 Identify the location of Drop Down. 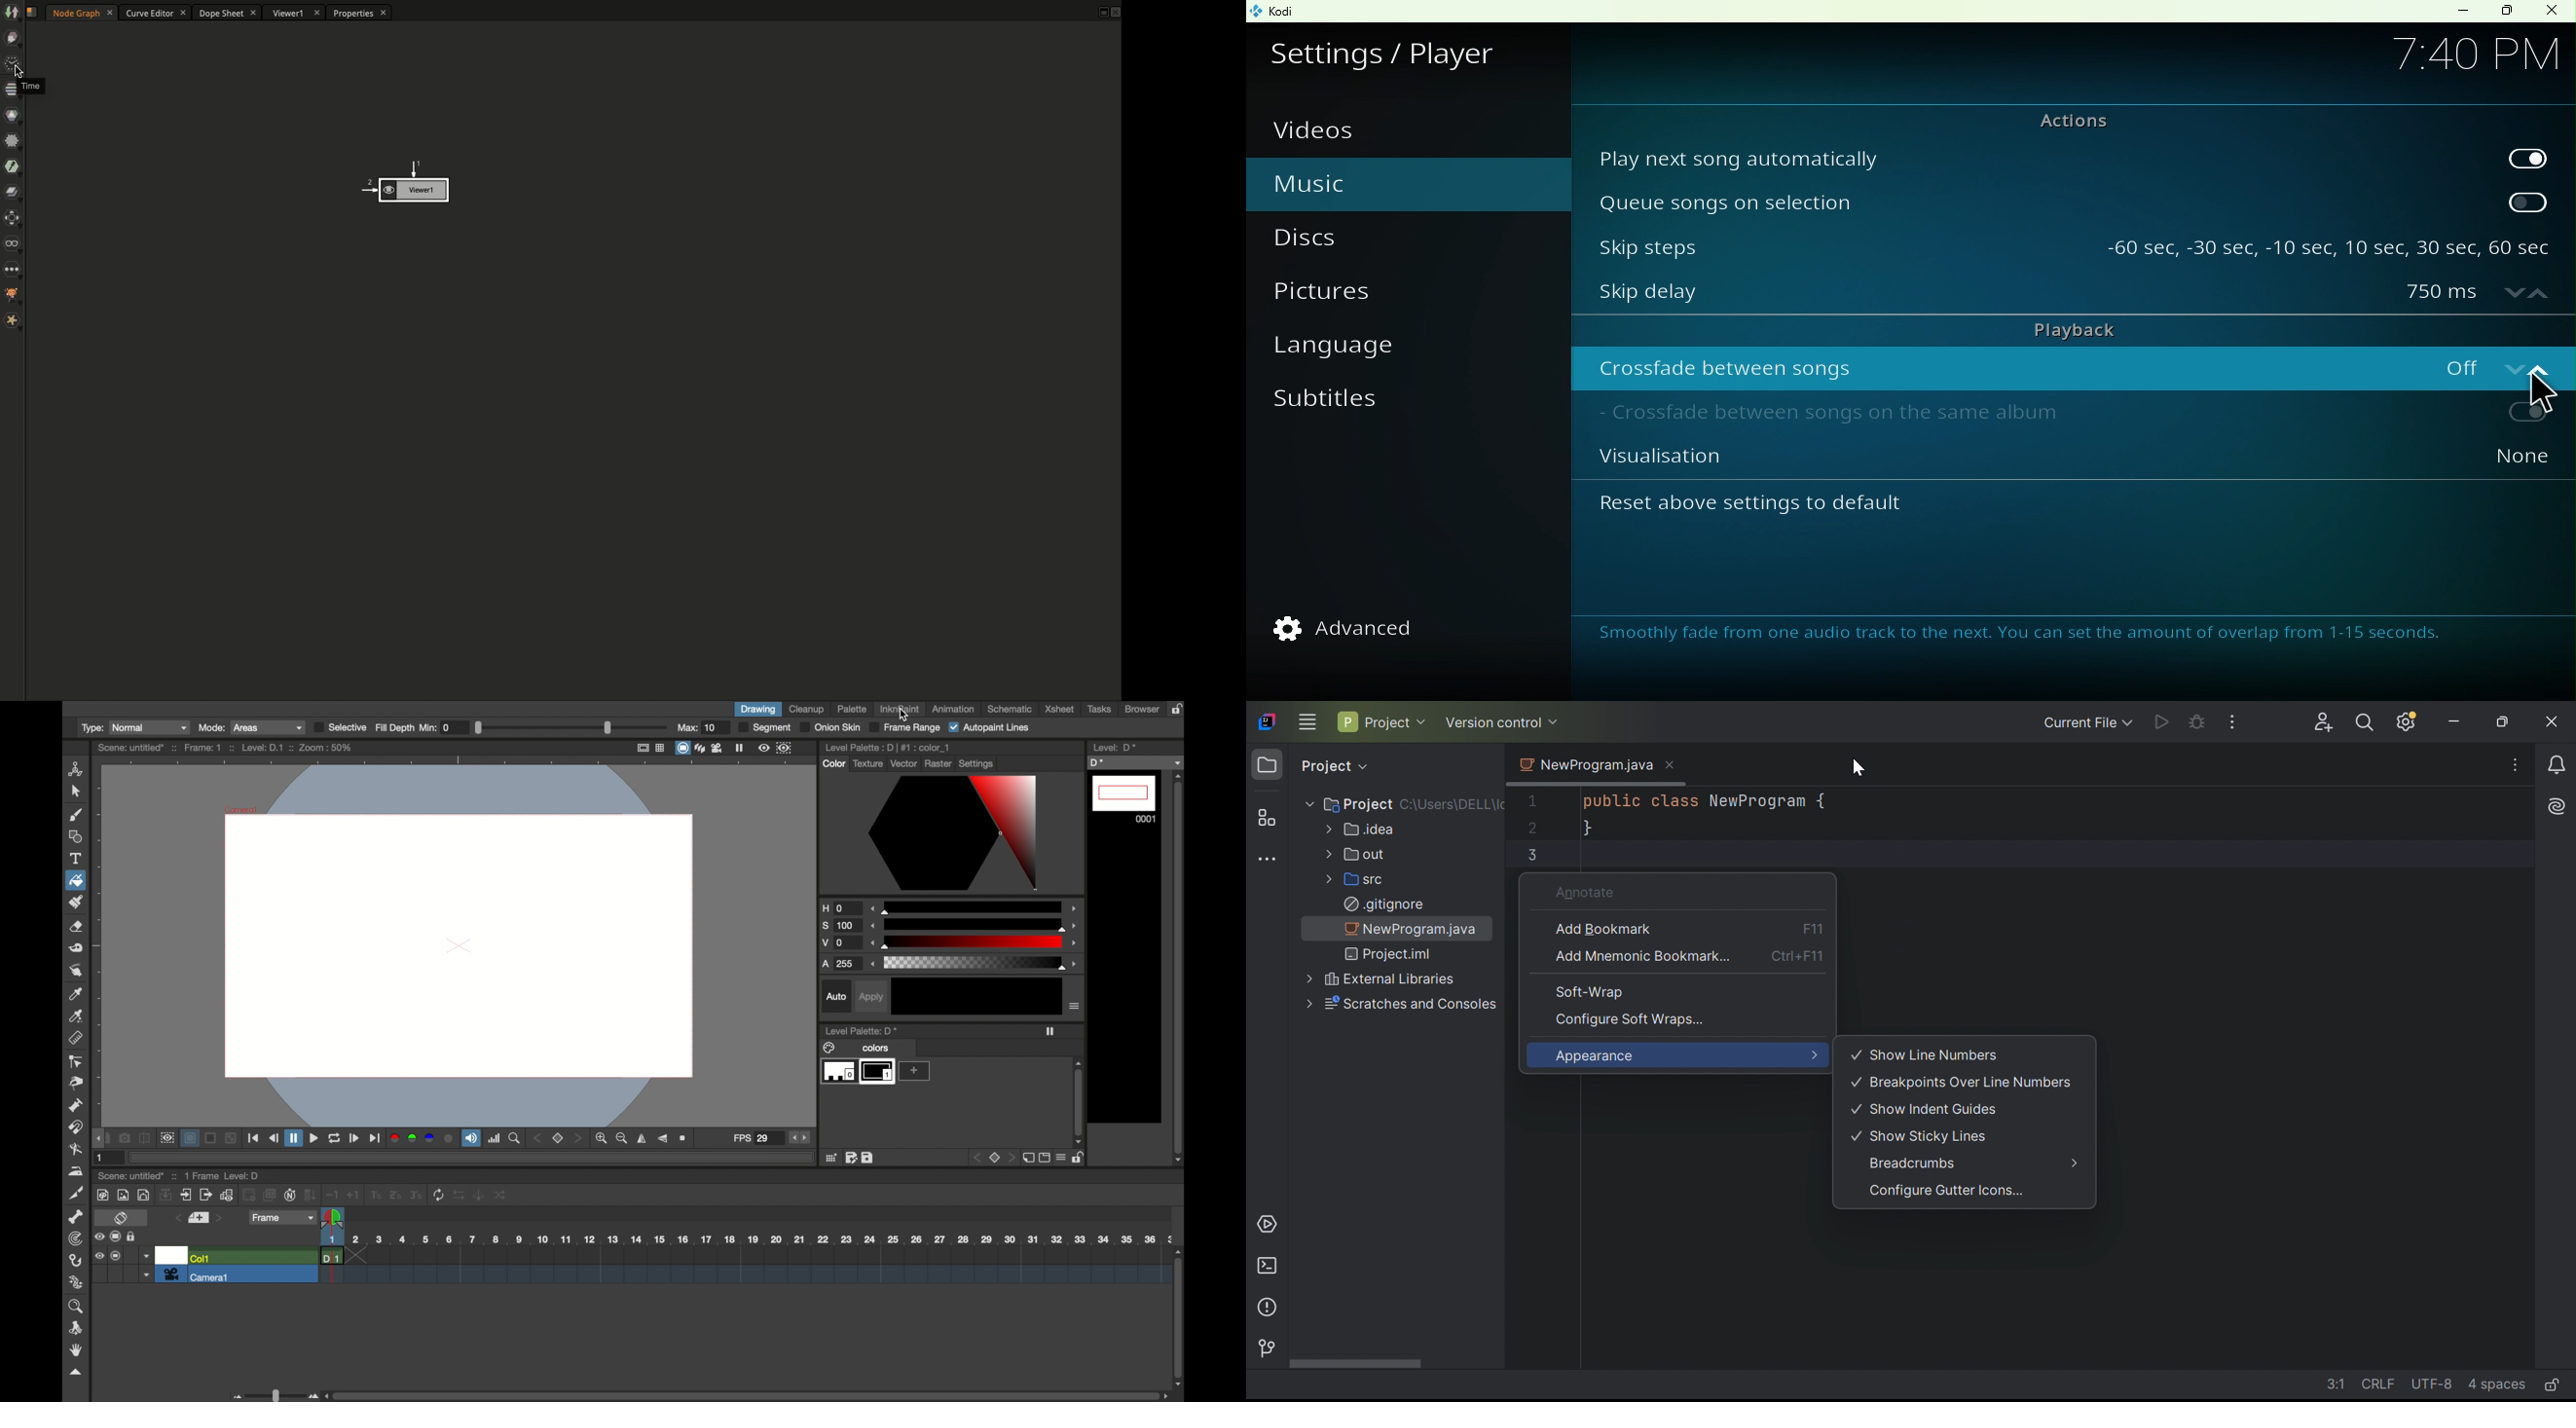
(2130, 723).